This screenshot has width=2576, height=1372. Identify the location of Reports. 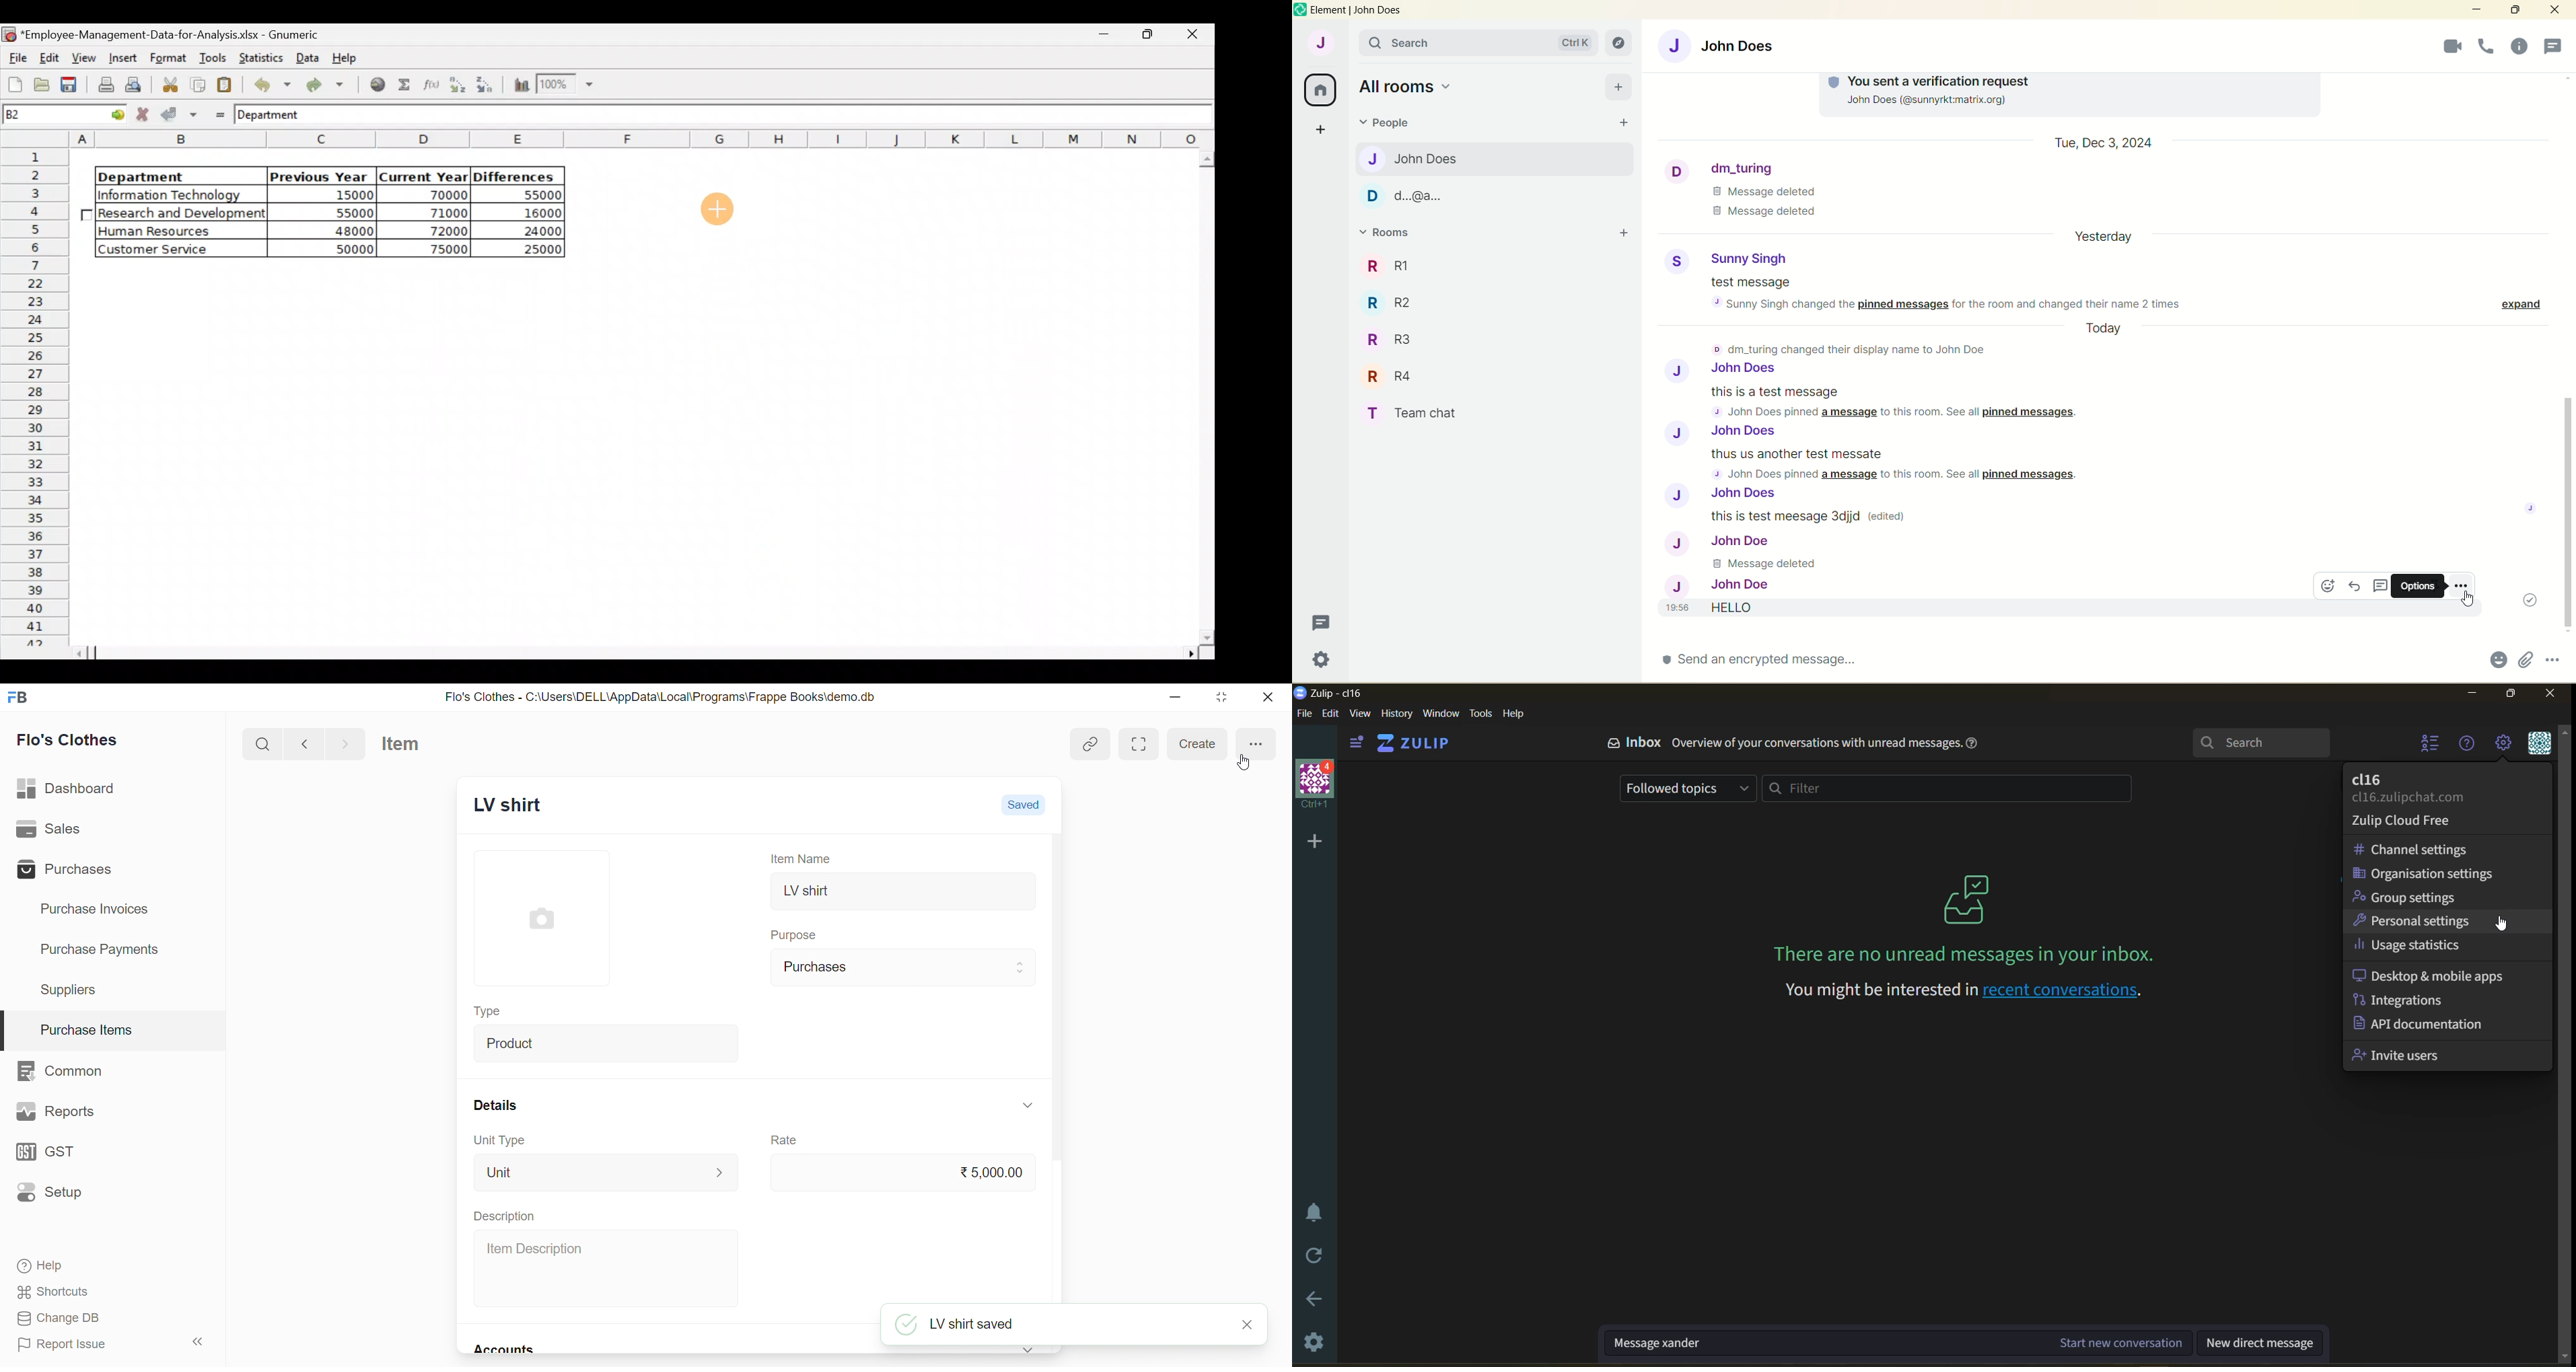
(57, 1111).